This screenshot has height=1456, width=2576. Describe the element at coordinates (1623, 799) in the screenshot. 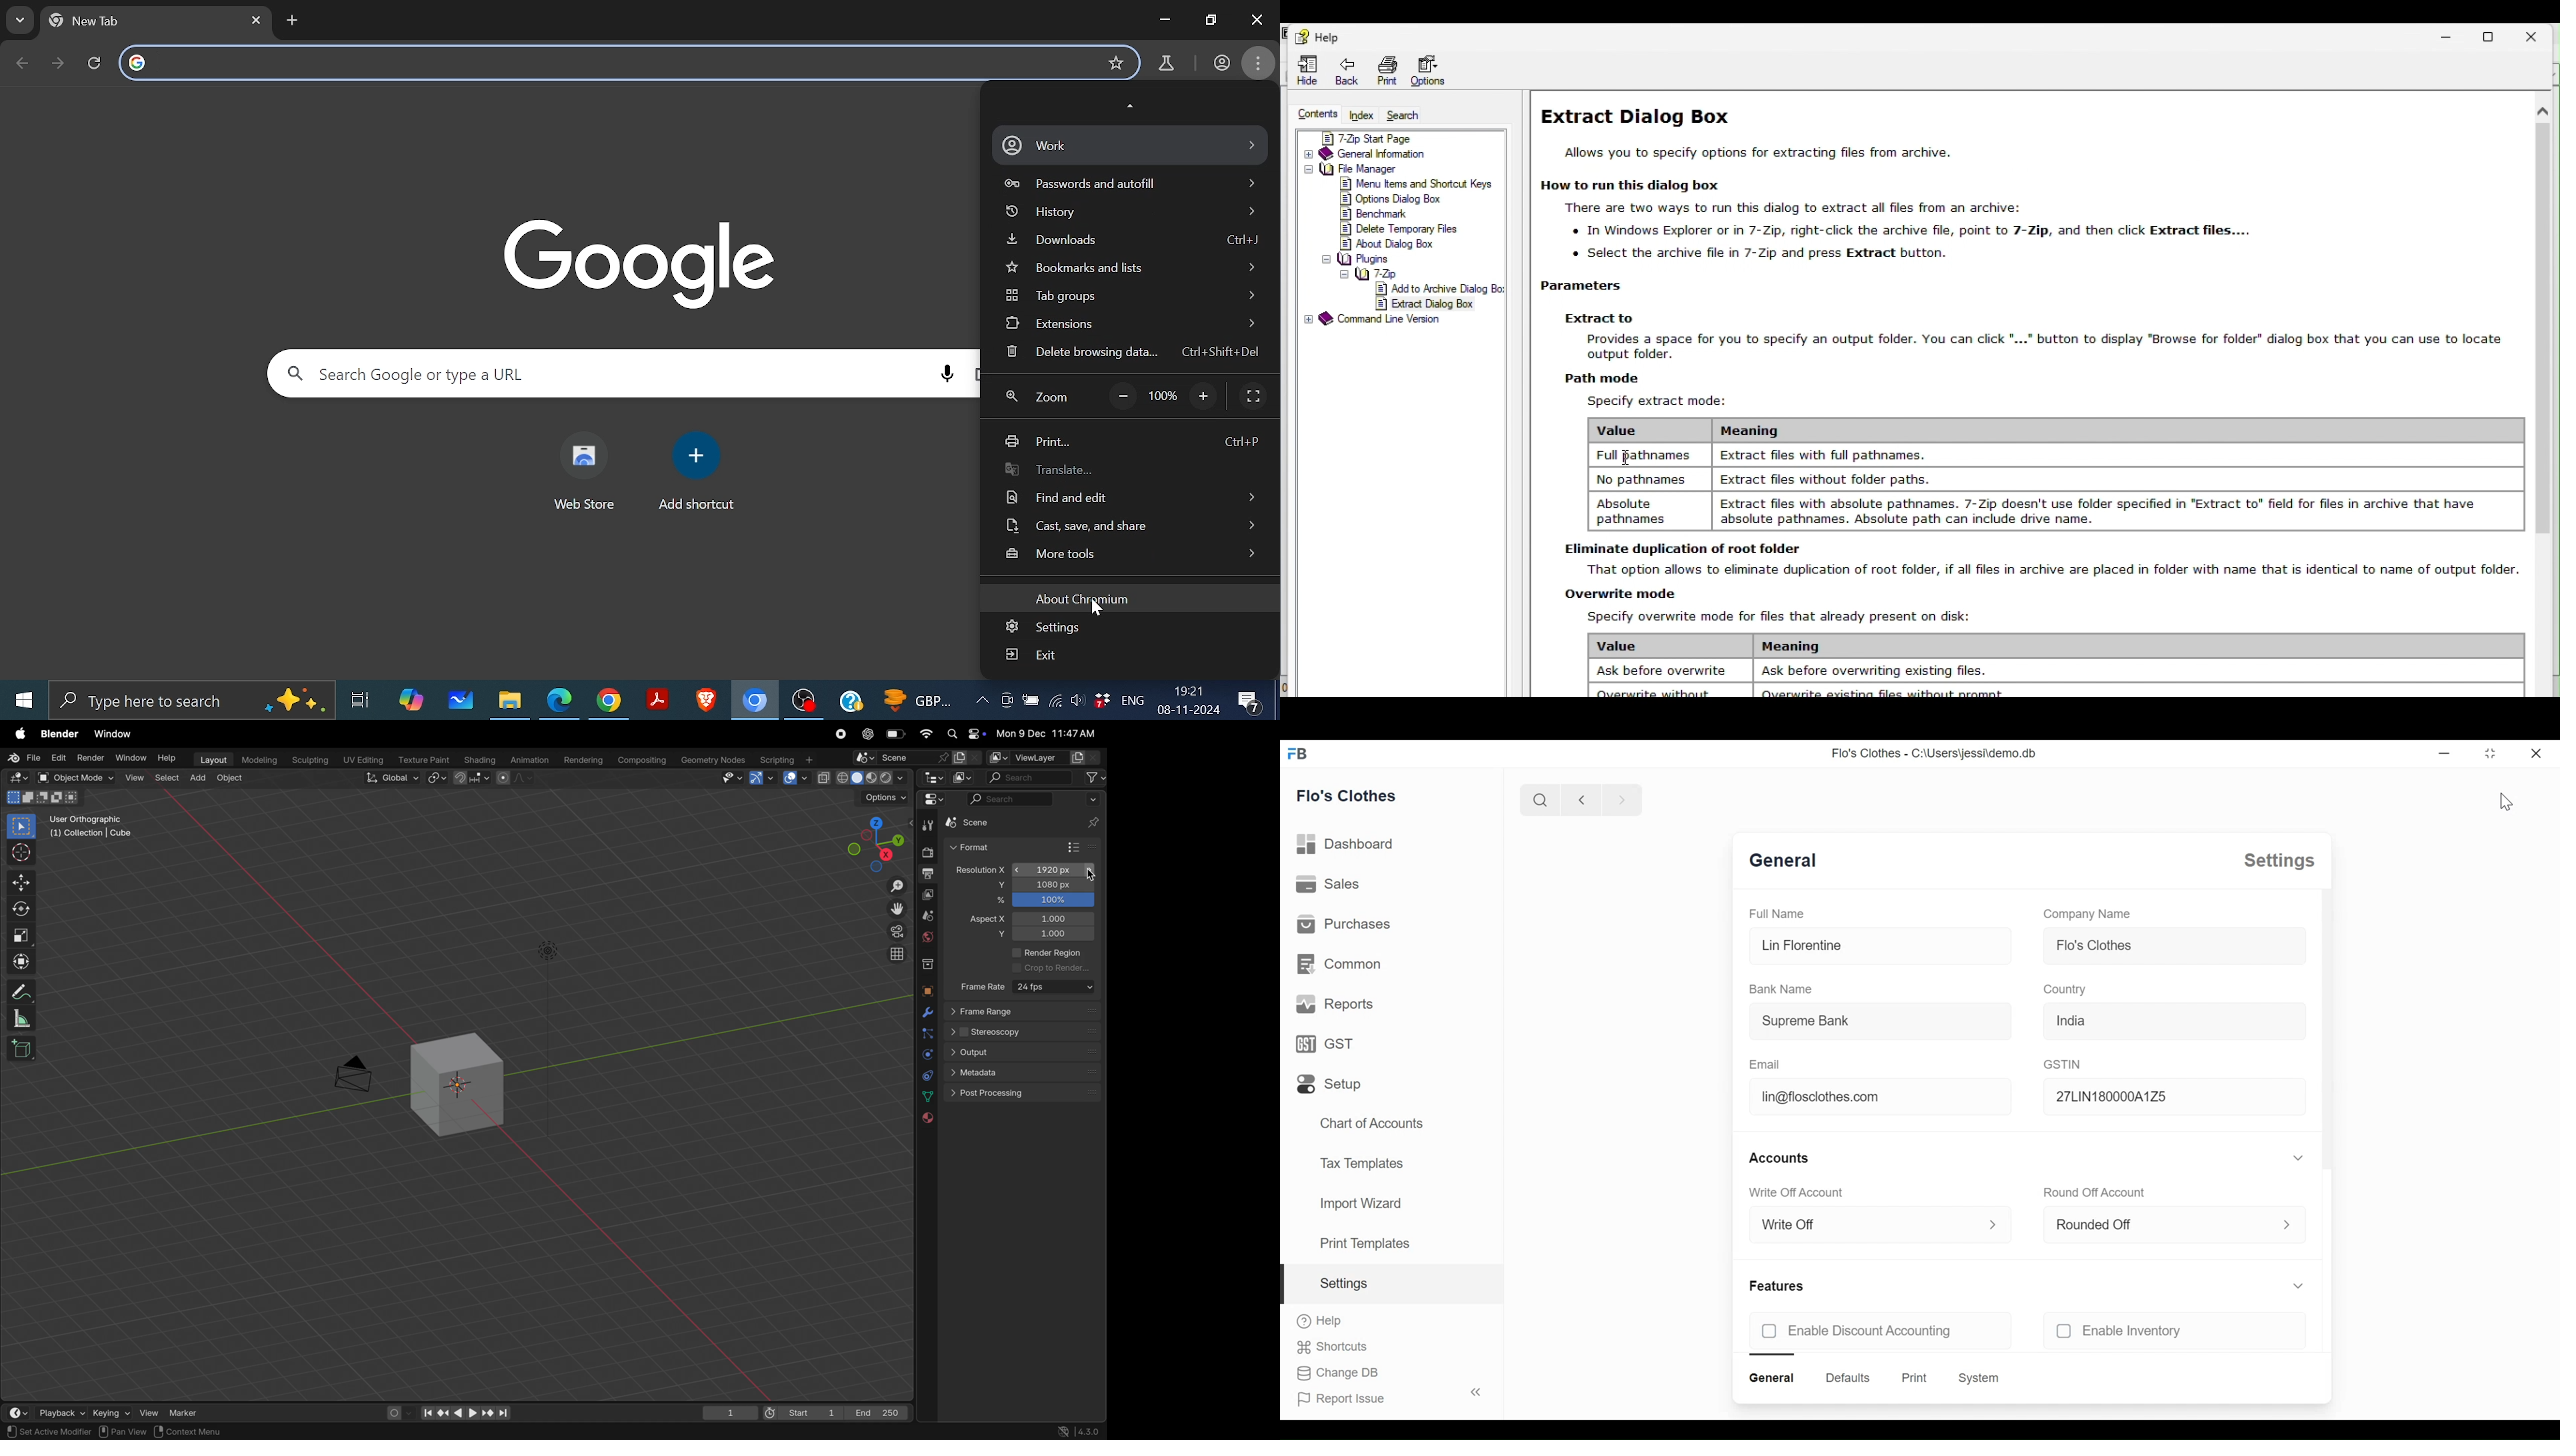

I see `next` at that location.